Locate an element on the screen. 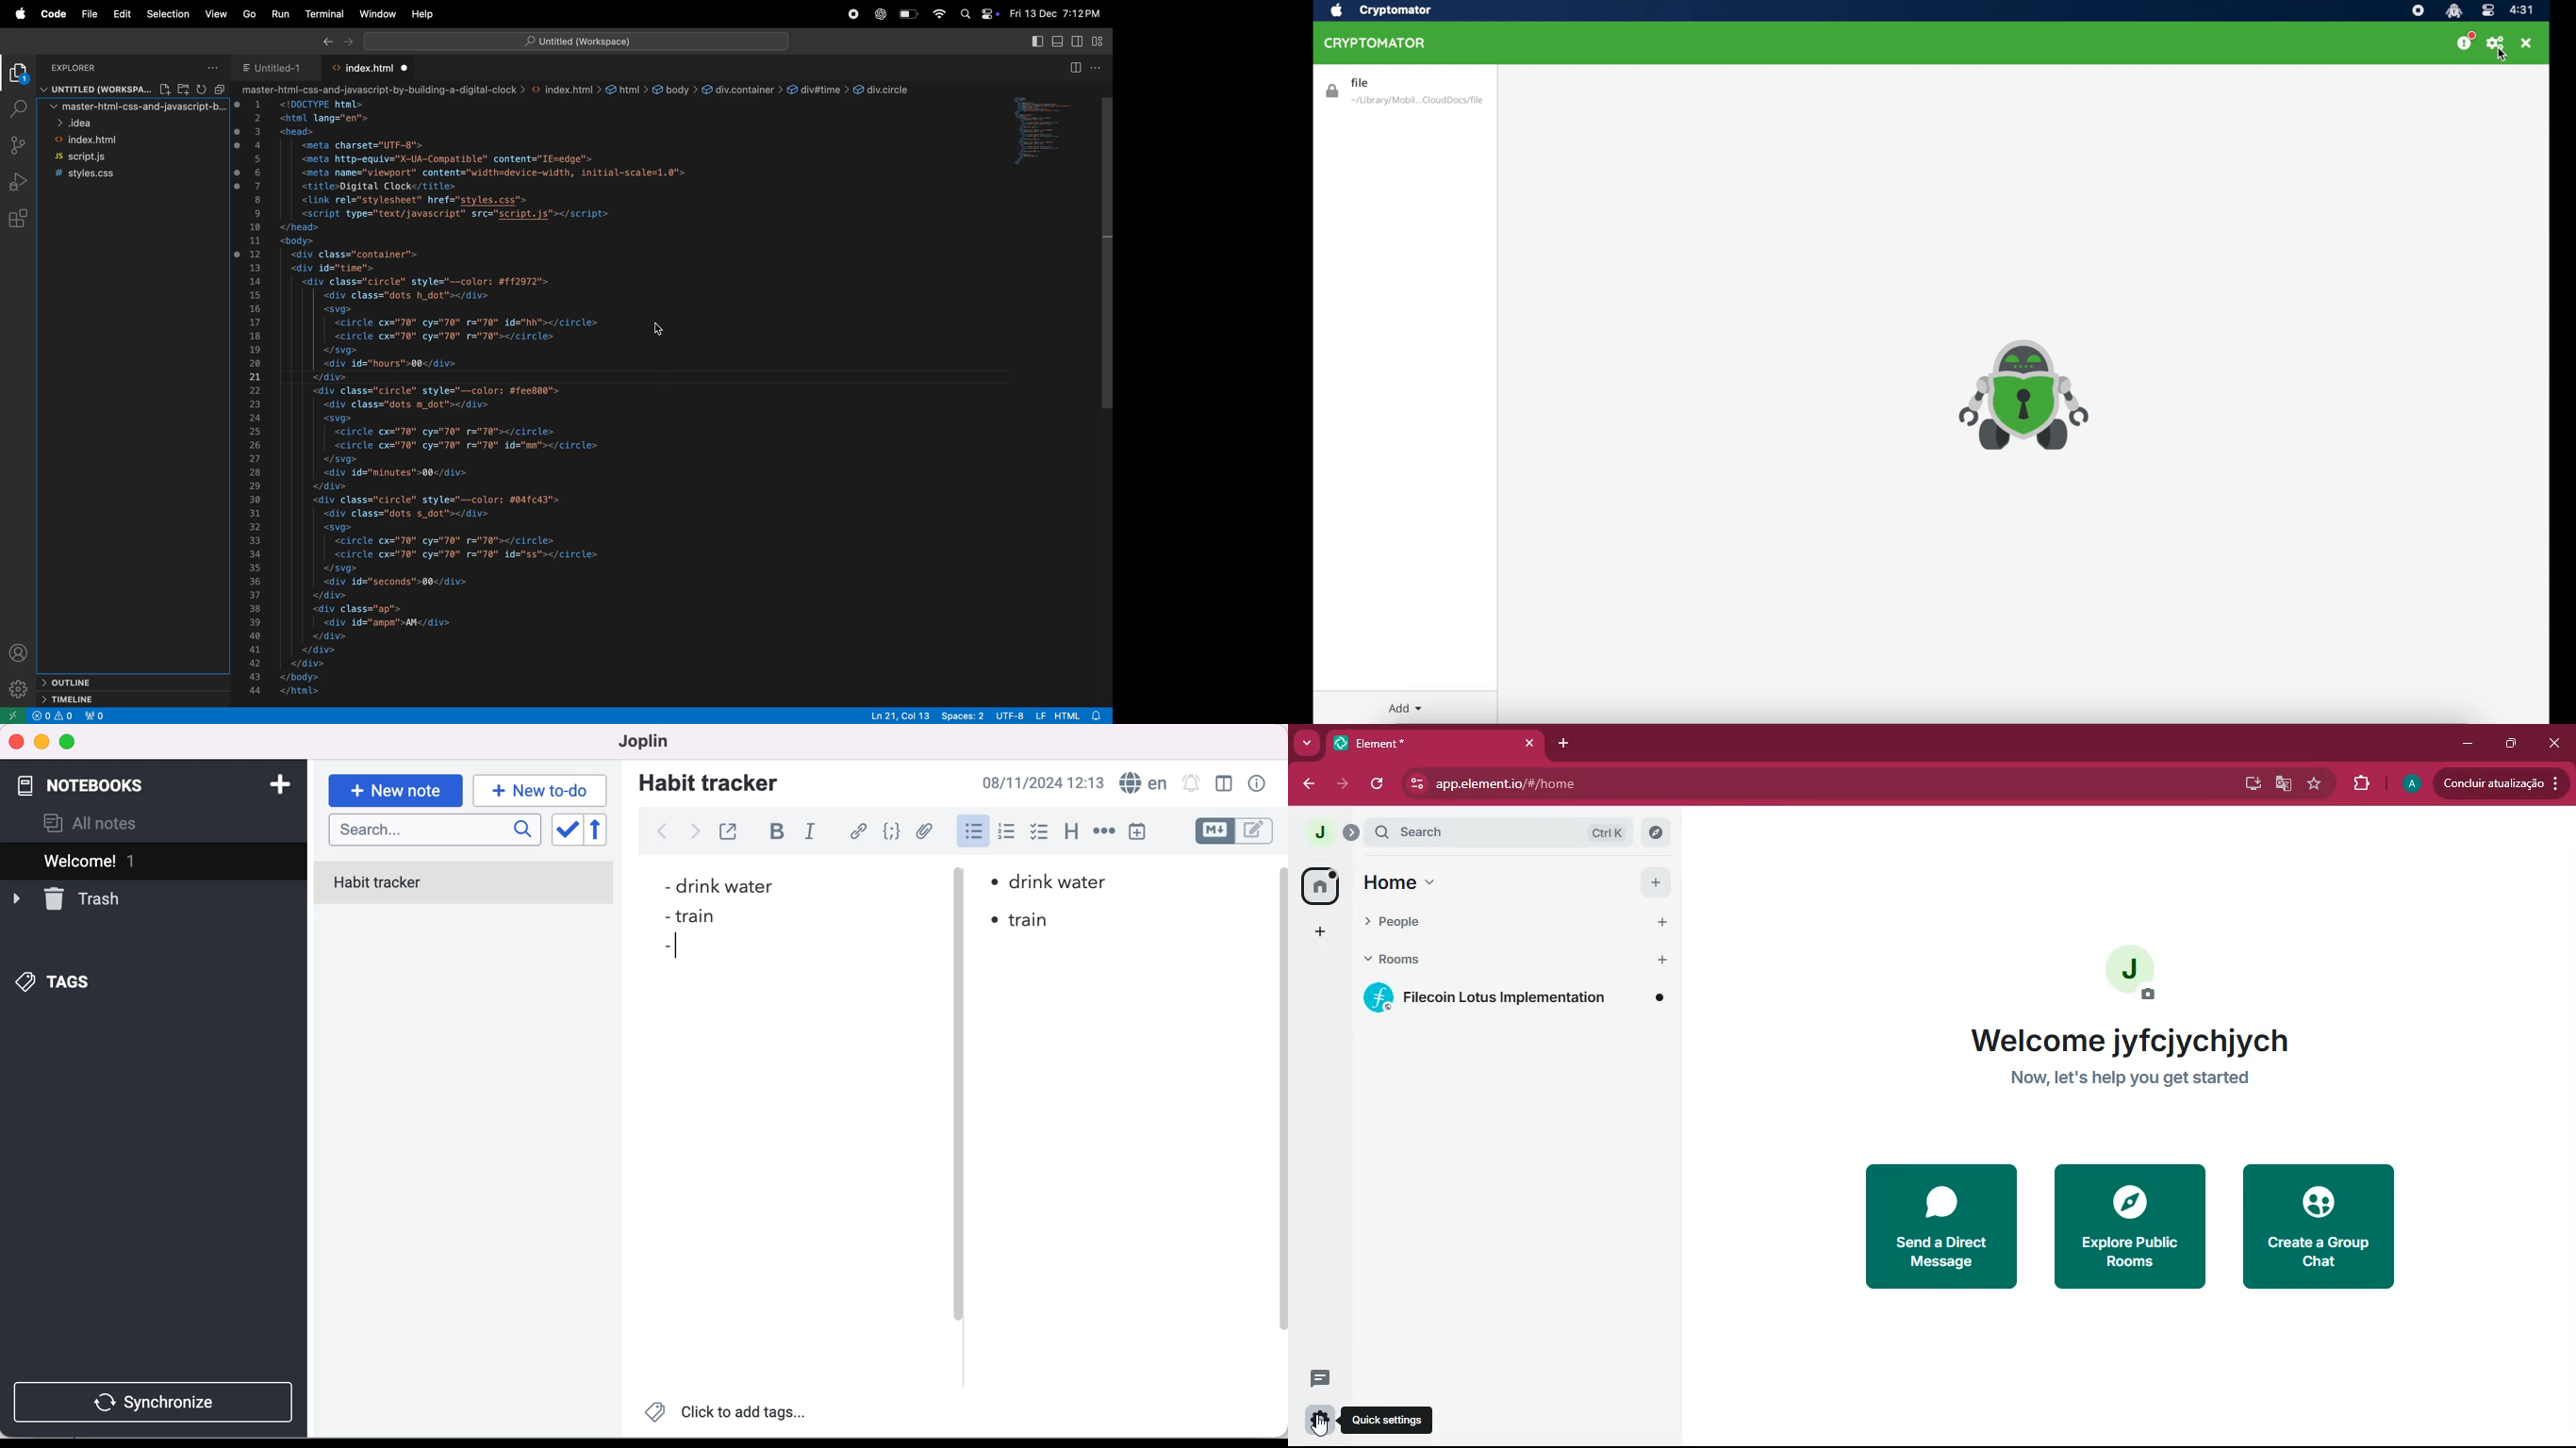 The image size is (2576, 1456). insert time is located at coordinates (1137, 831).